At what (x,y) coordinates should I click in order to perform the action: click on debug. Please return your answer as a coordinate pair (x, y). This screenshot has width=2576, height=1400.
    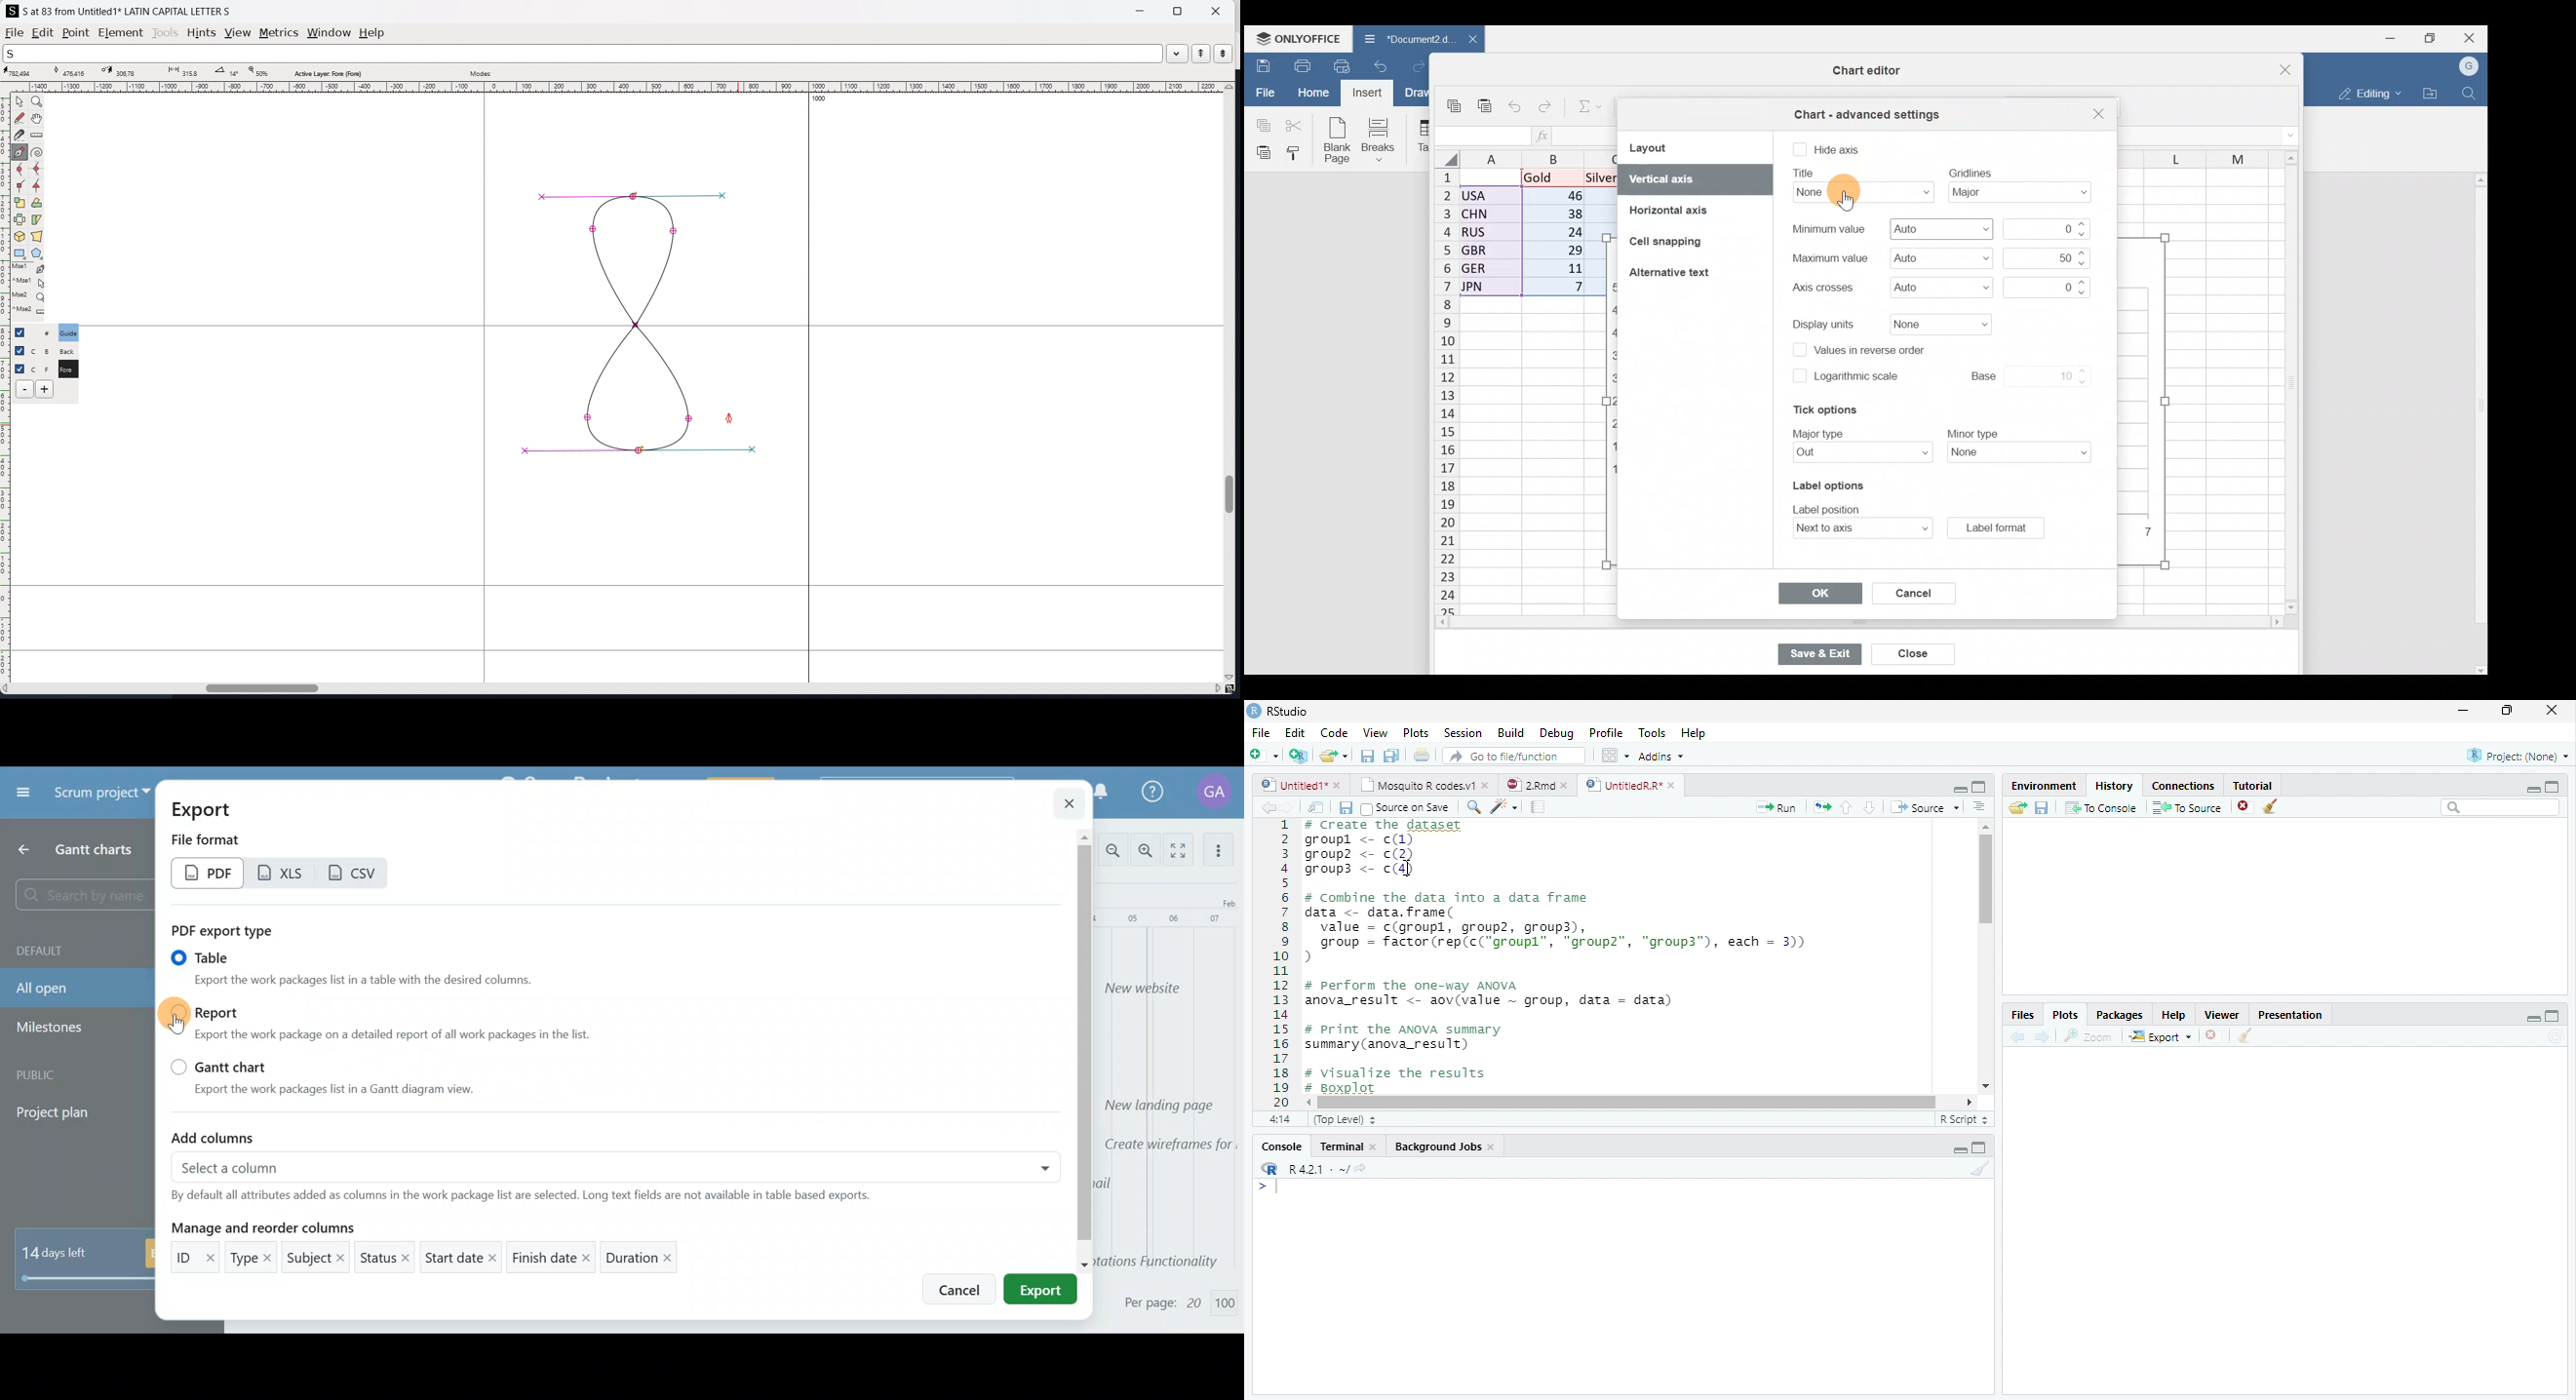
    Looking at the image, I should click on (1559, 734).